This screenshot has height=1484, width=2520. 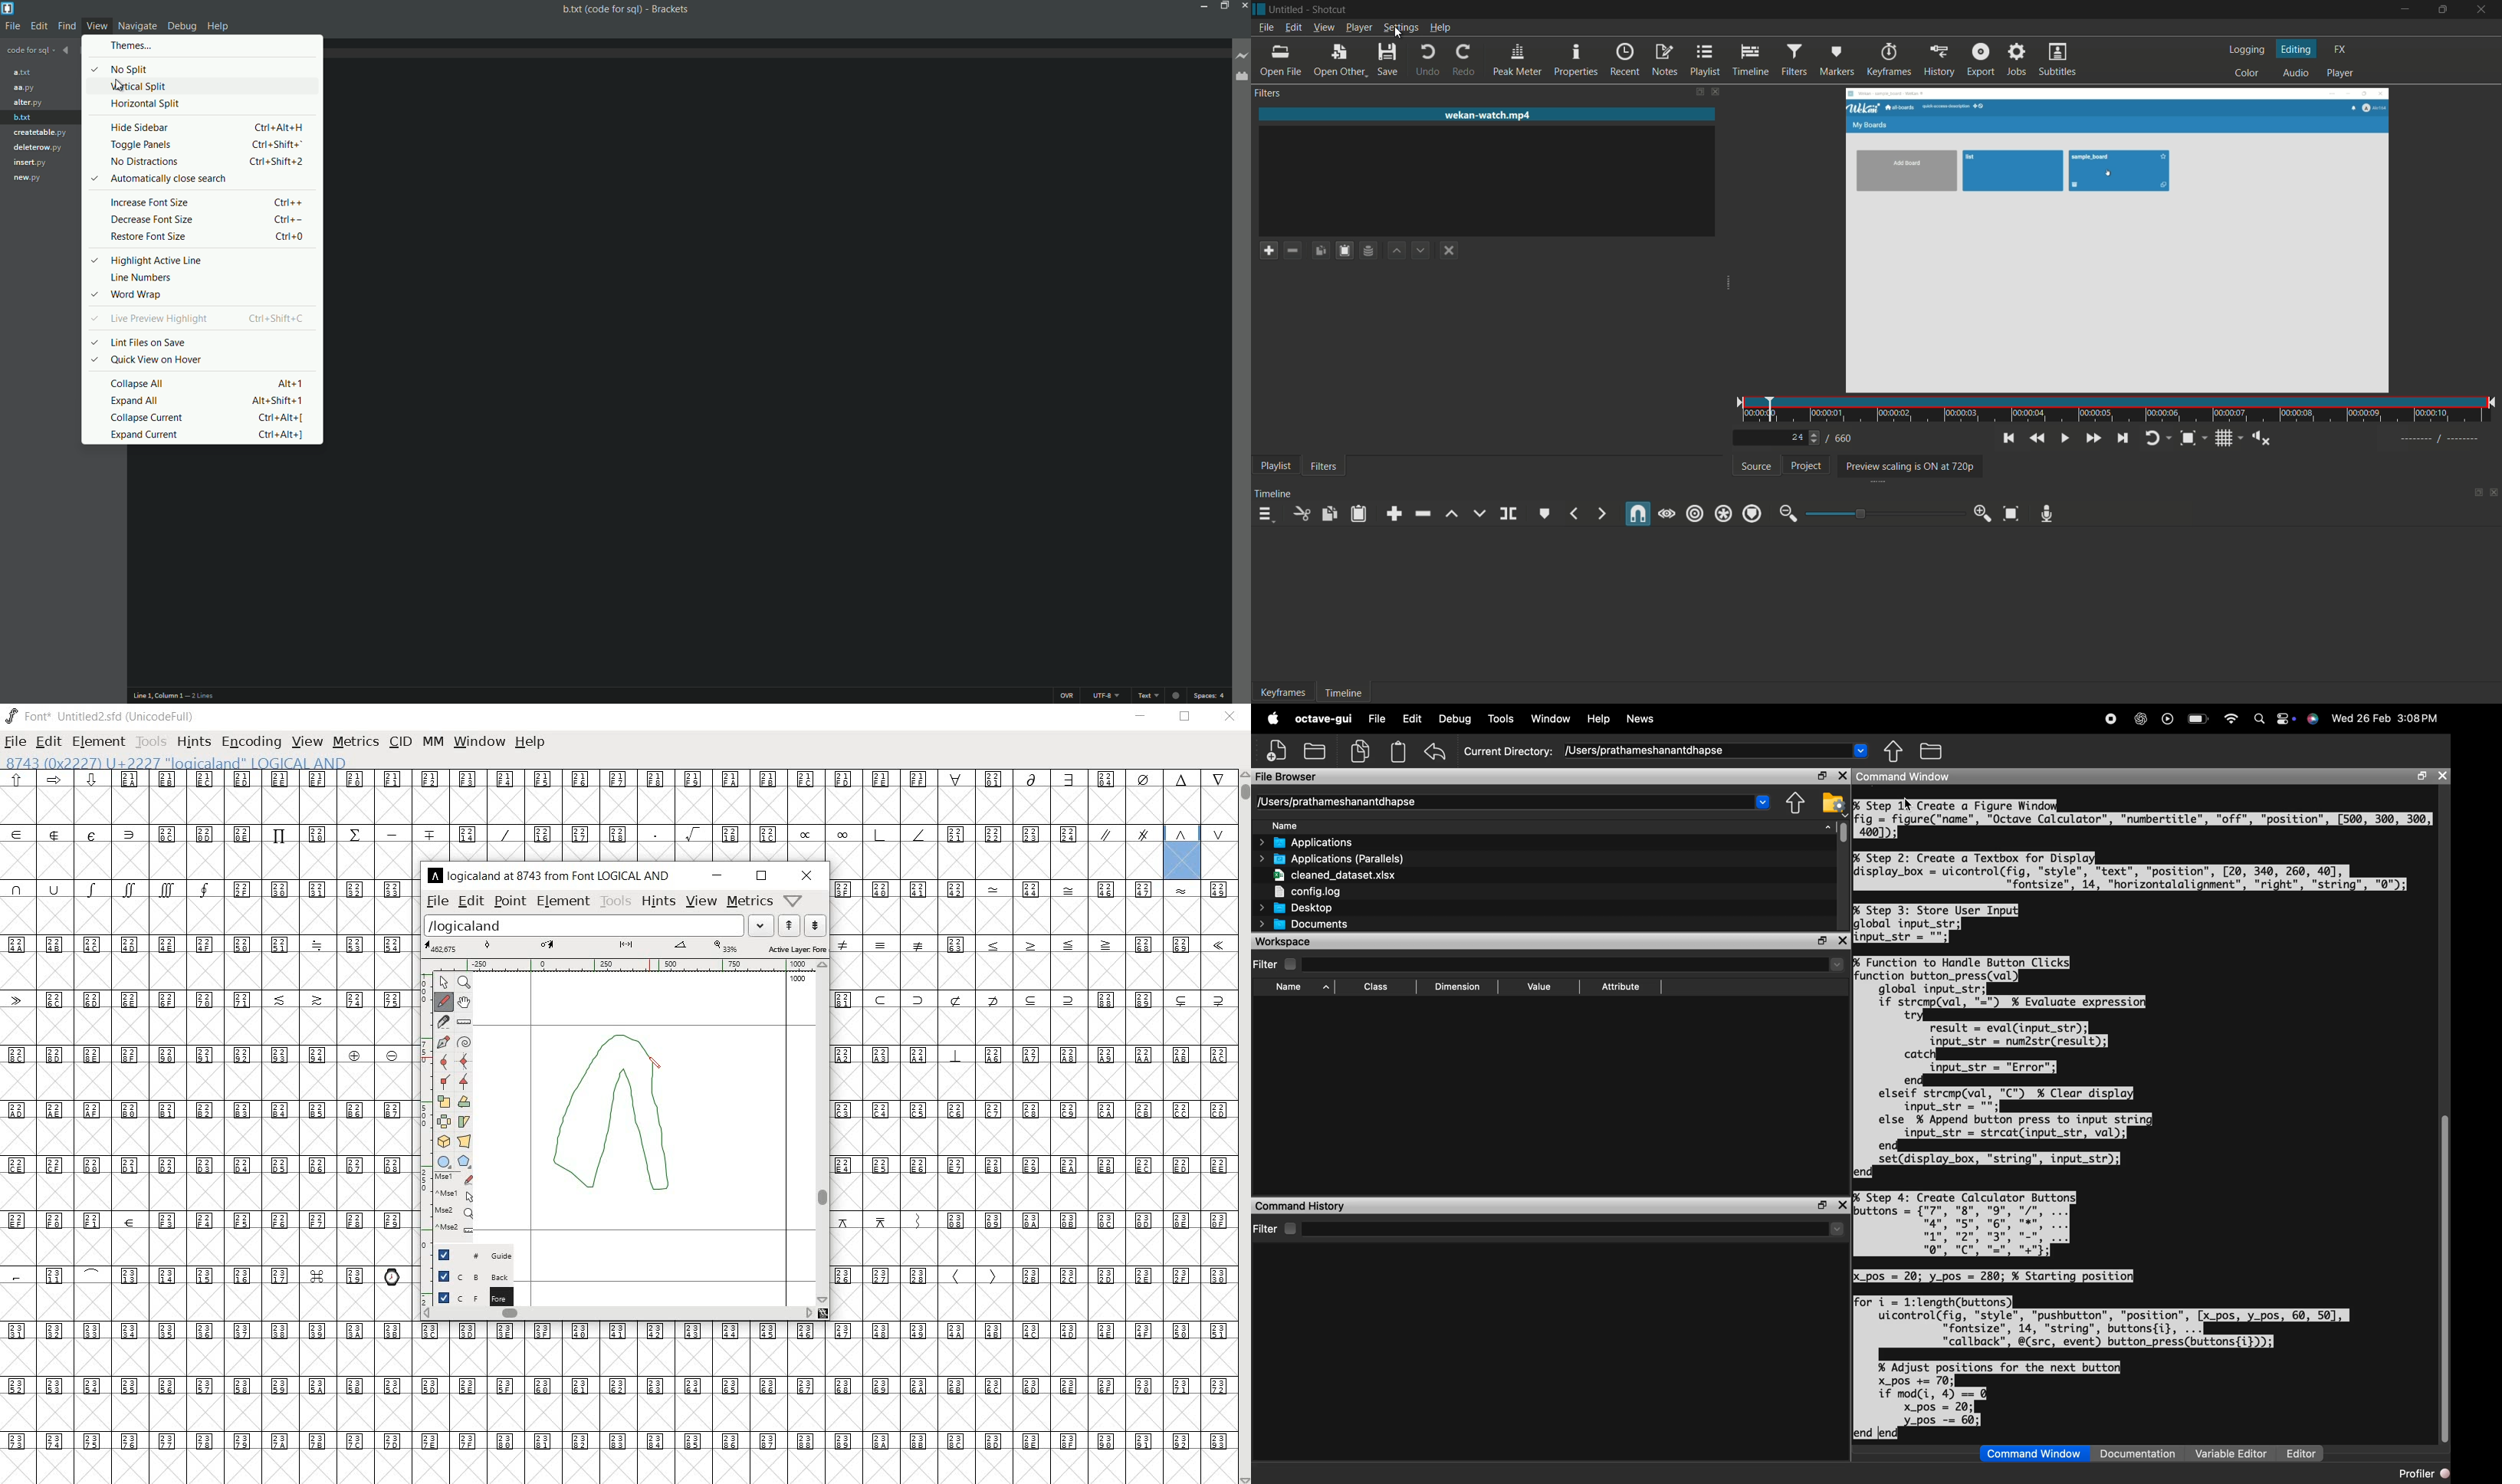 I want to click on text, so click(x=1153, y=697).